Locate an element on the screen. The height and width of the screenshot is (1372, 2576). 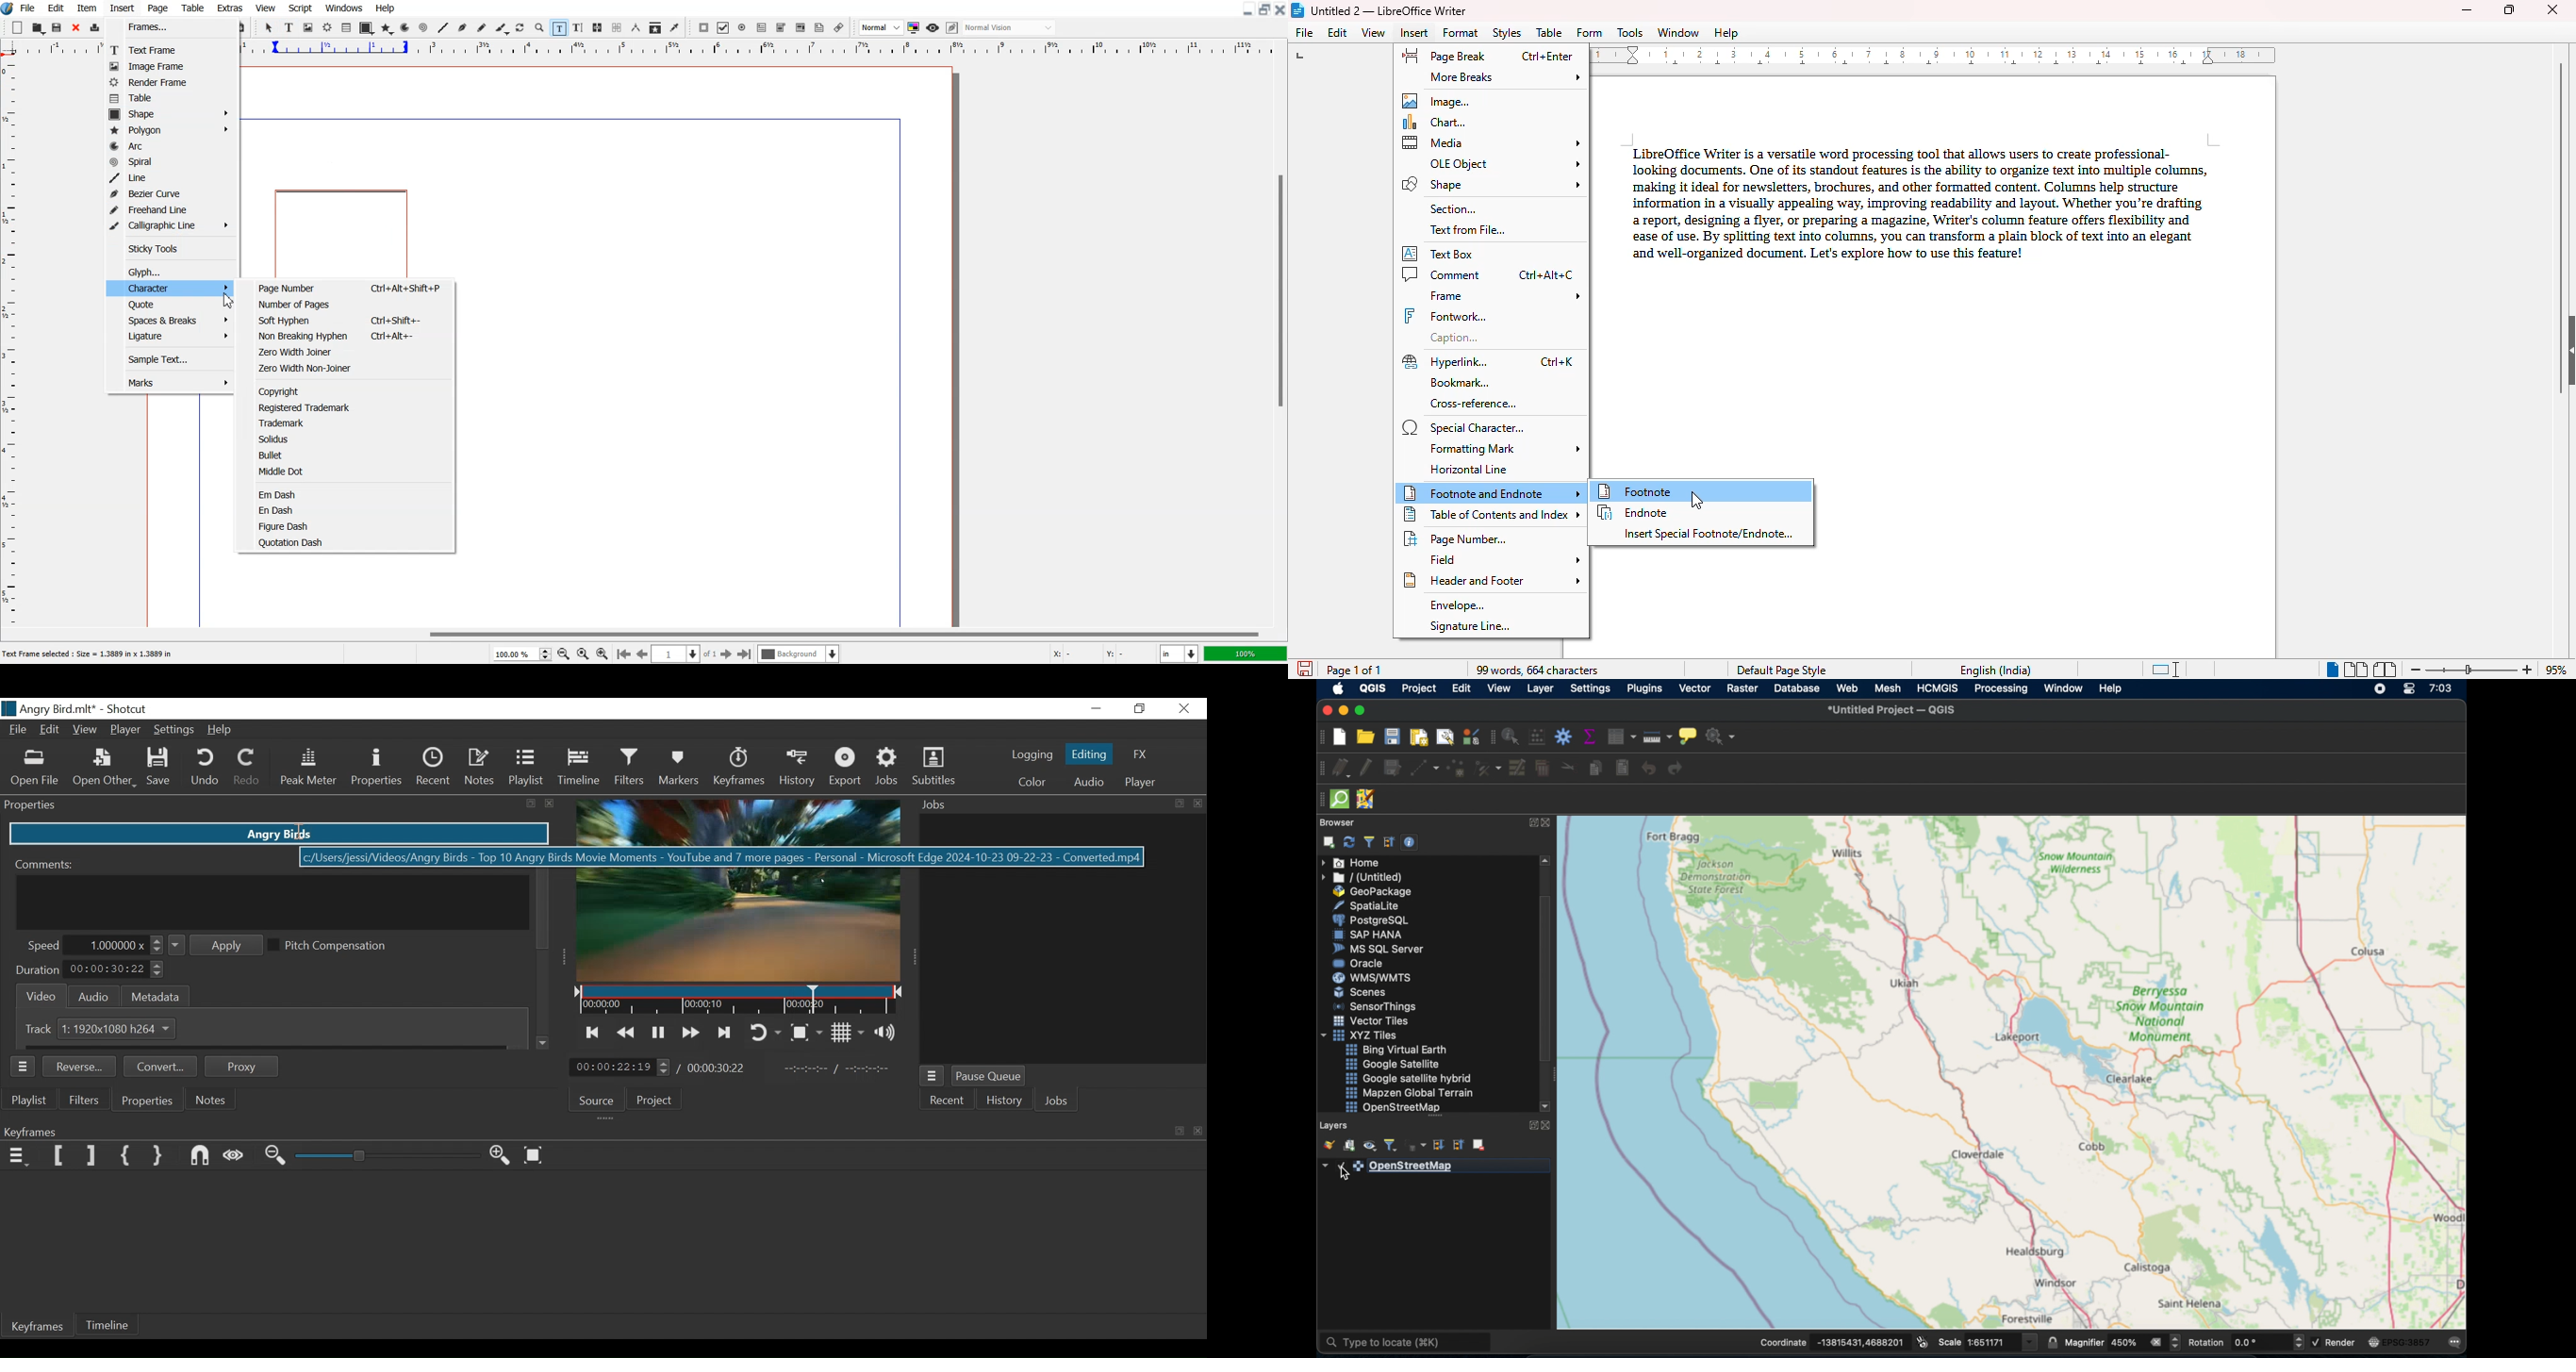
Select Zoom Level is located at coordinates (523, 654).